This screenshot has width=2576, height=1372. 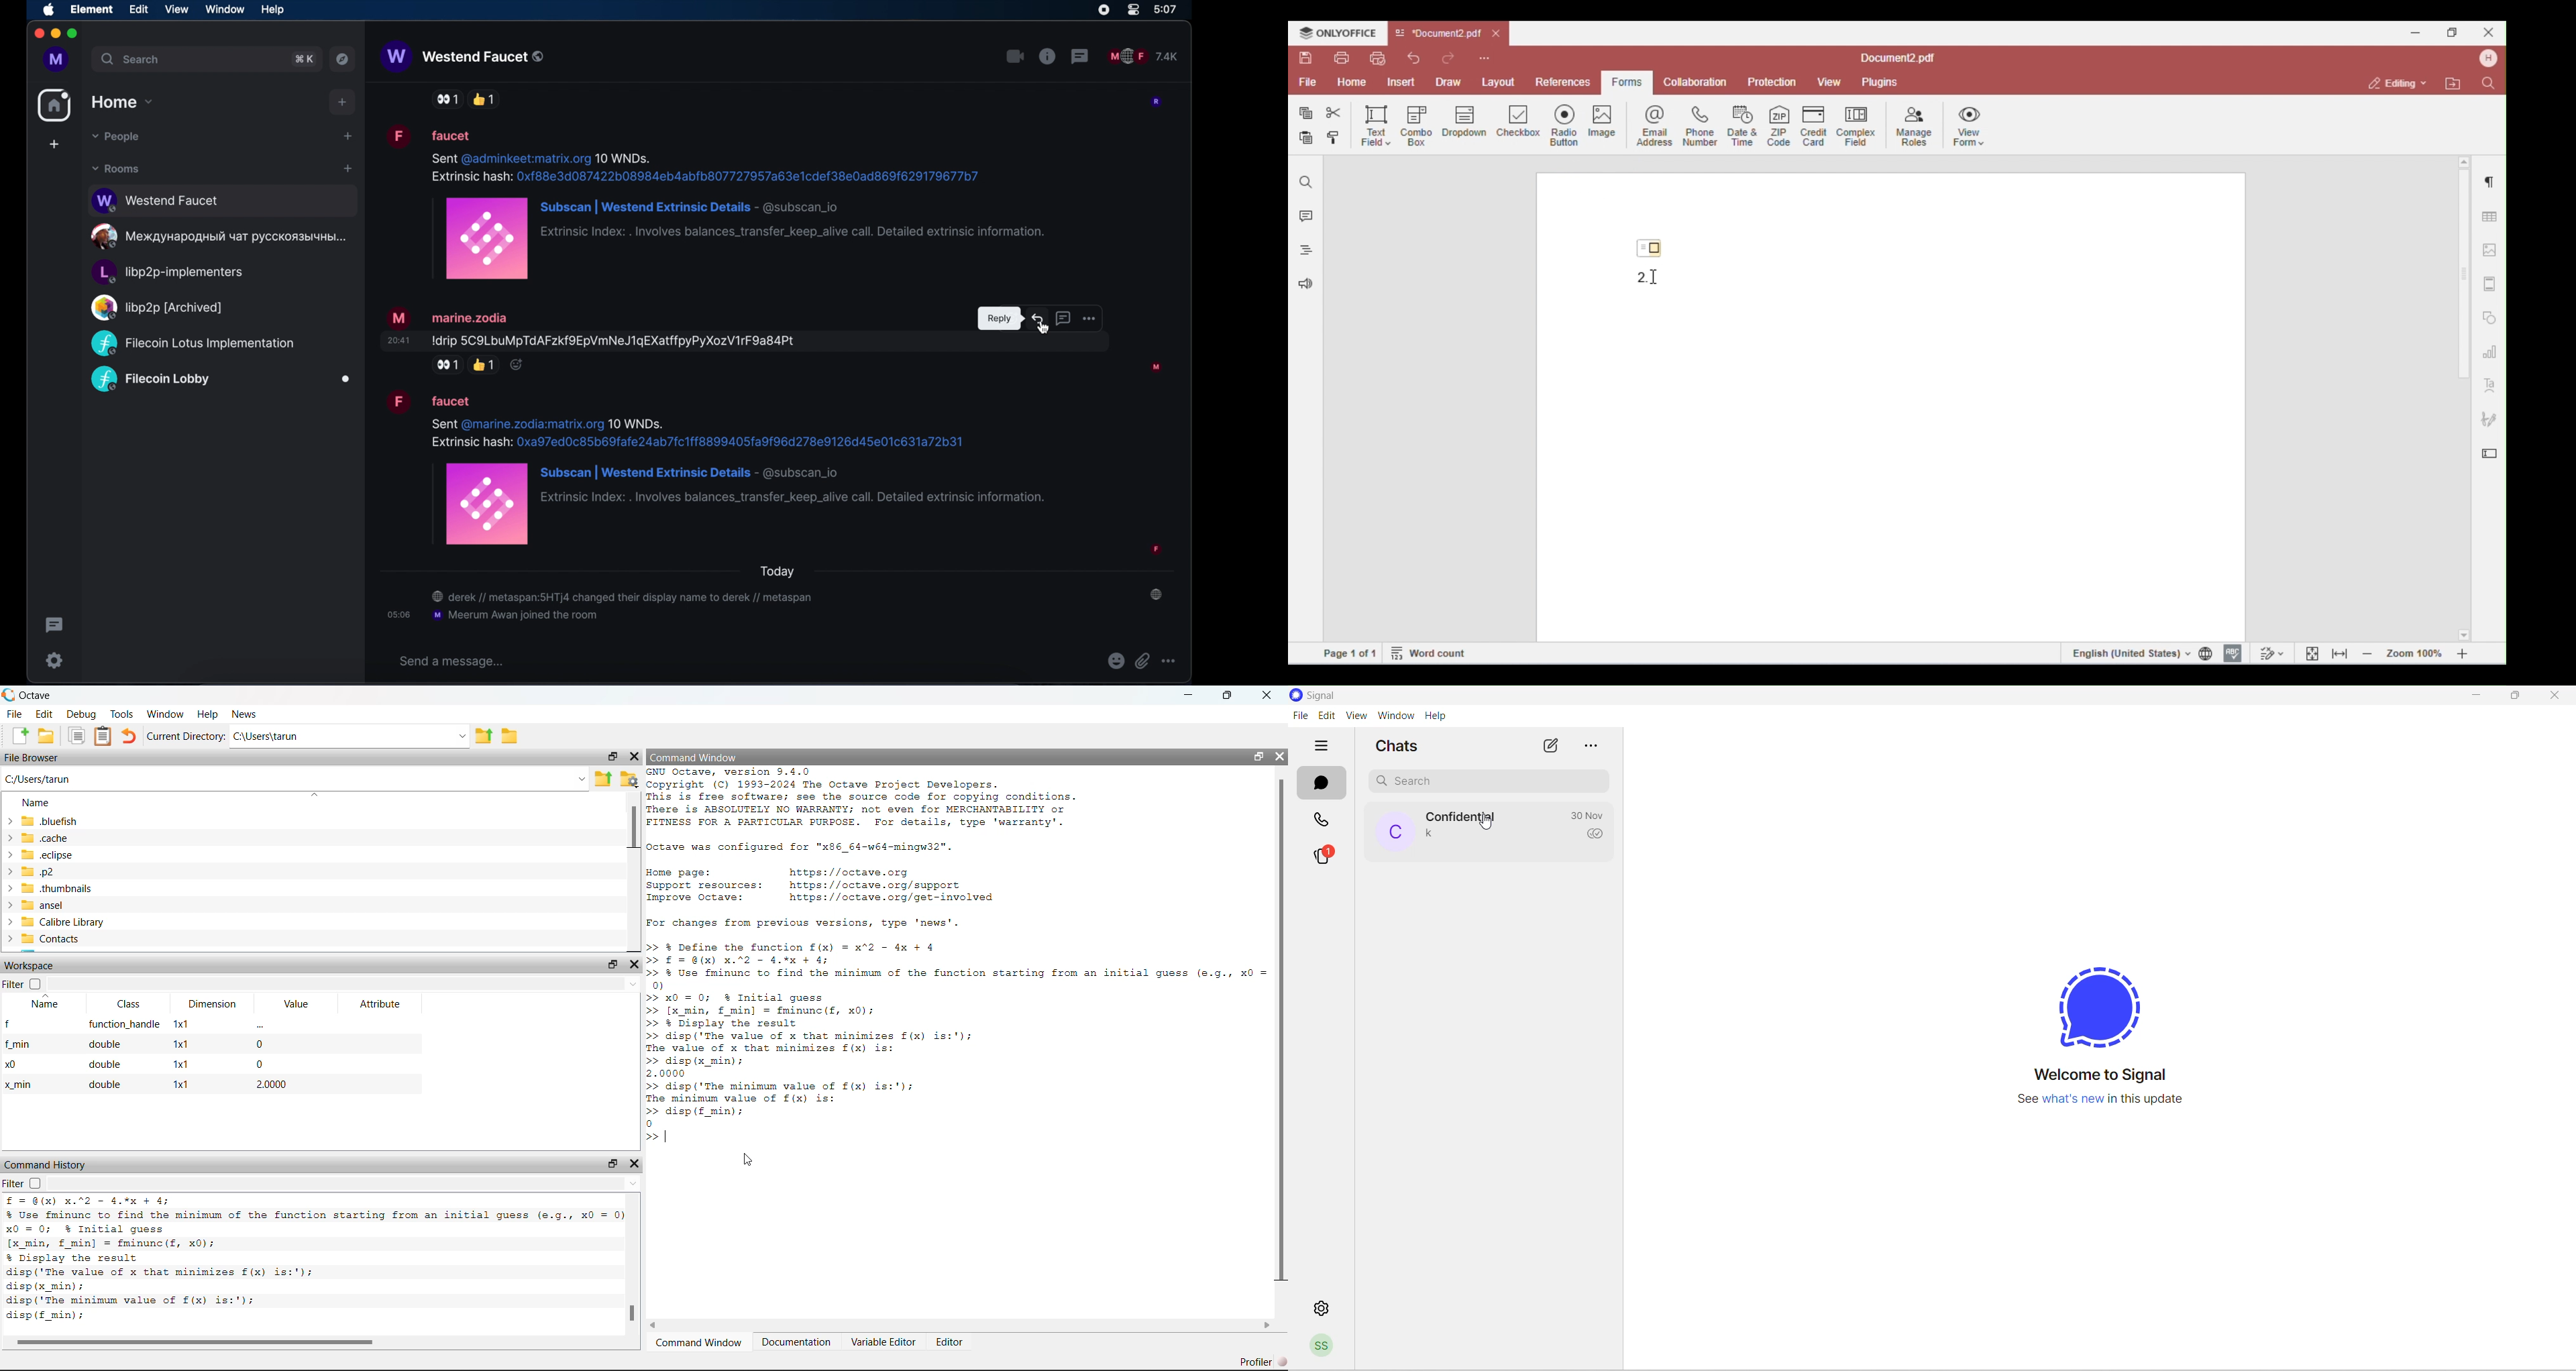 I want to click on more options, so click(x=1170, y=661).